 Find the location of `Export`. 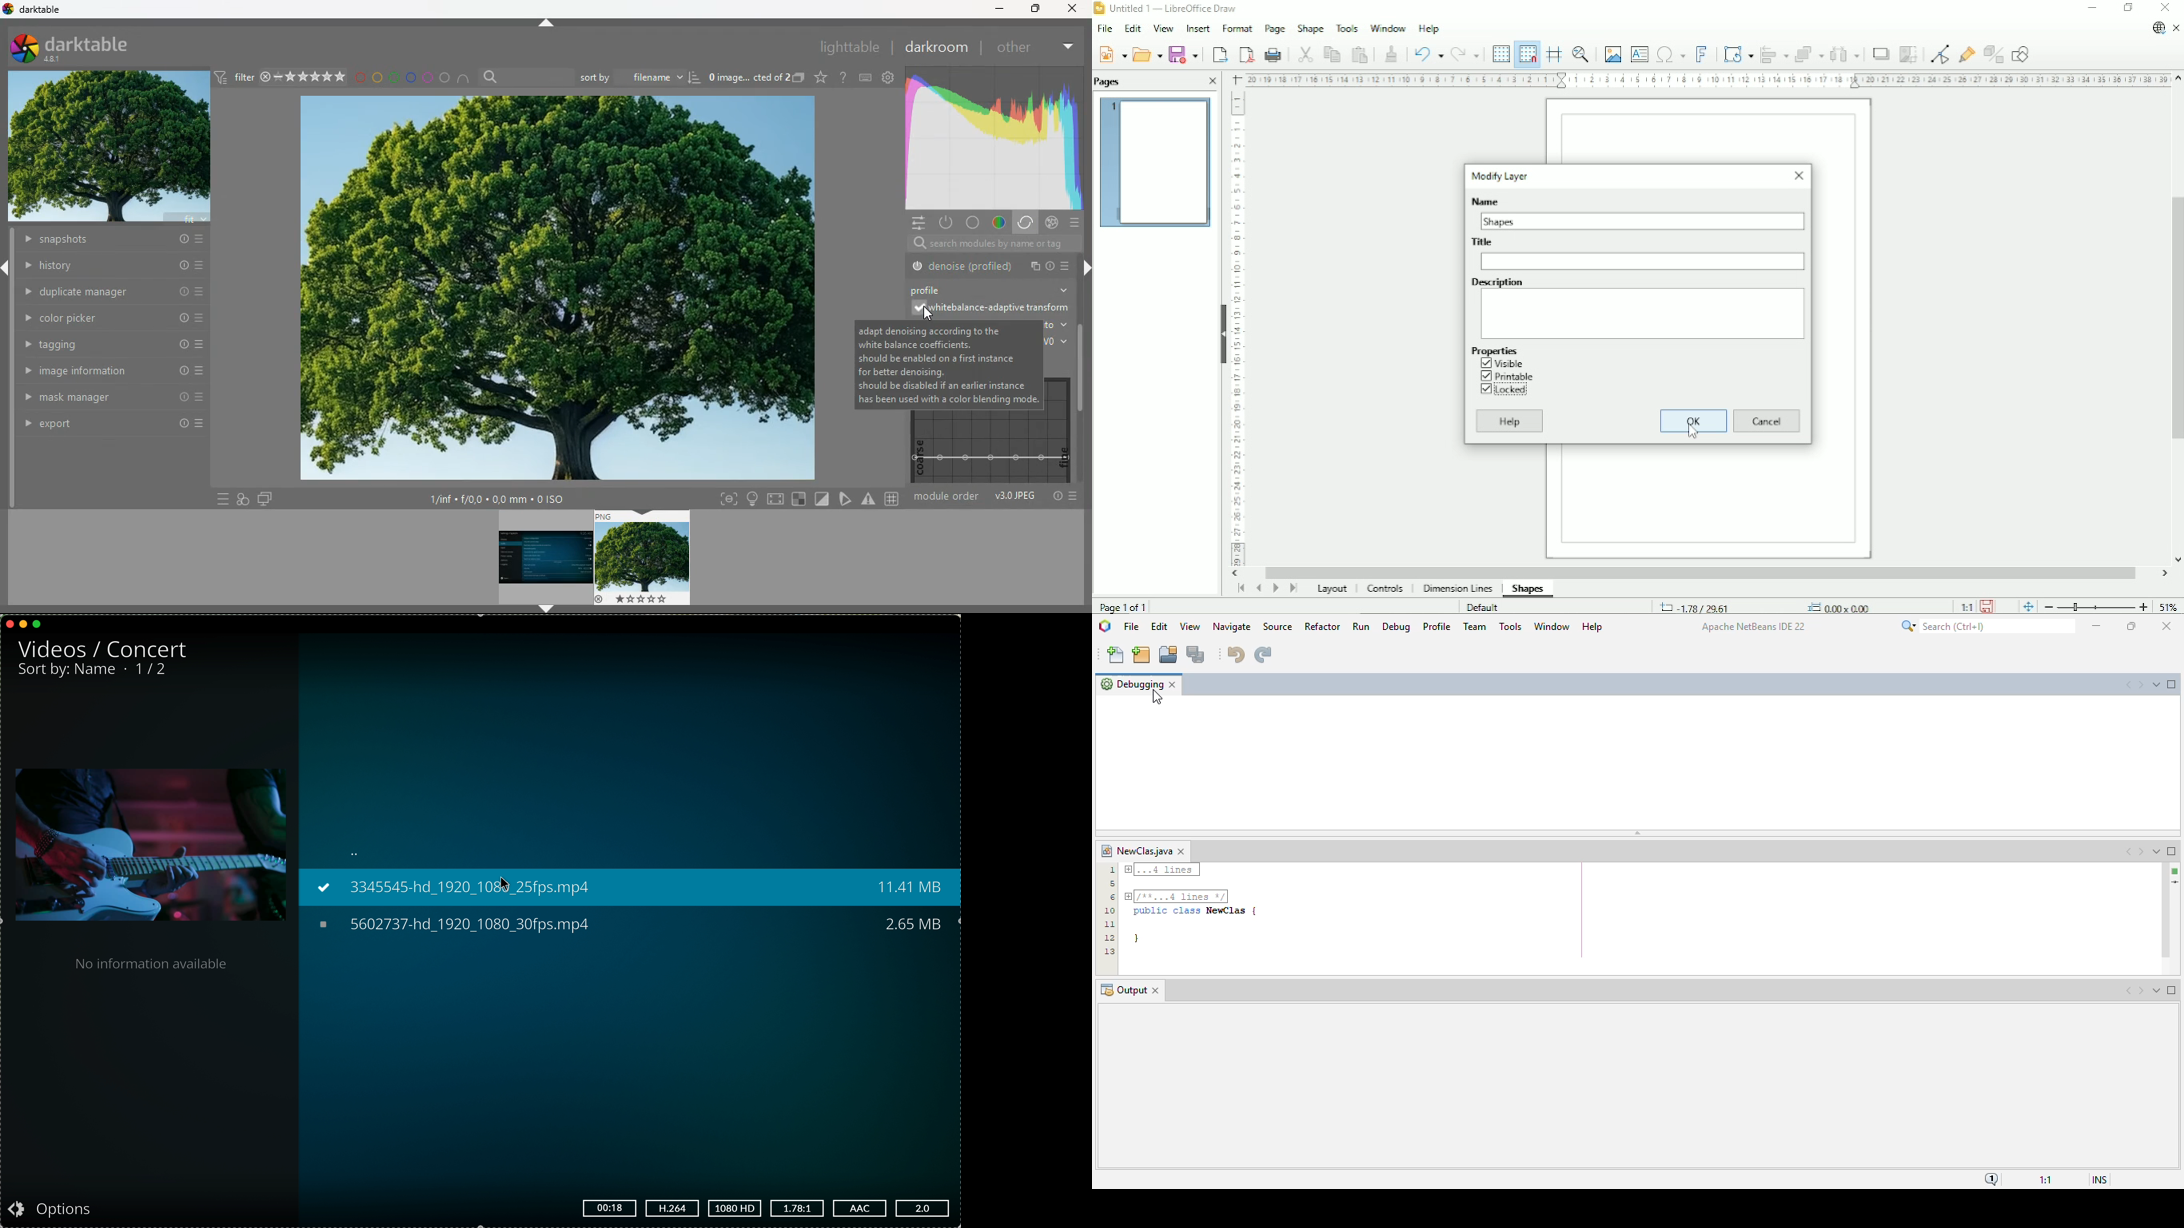

Export is located at coordinates (1218, 53).